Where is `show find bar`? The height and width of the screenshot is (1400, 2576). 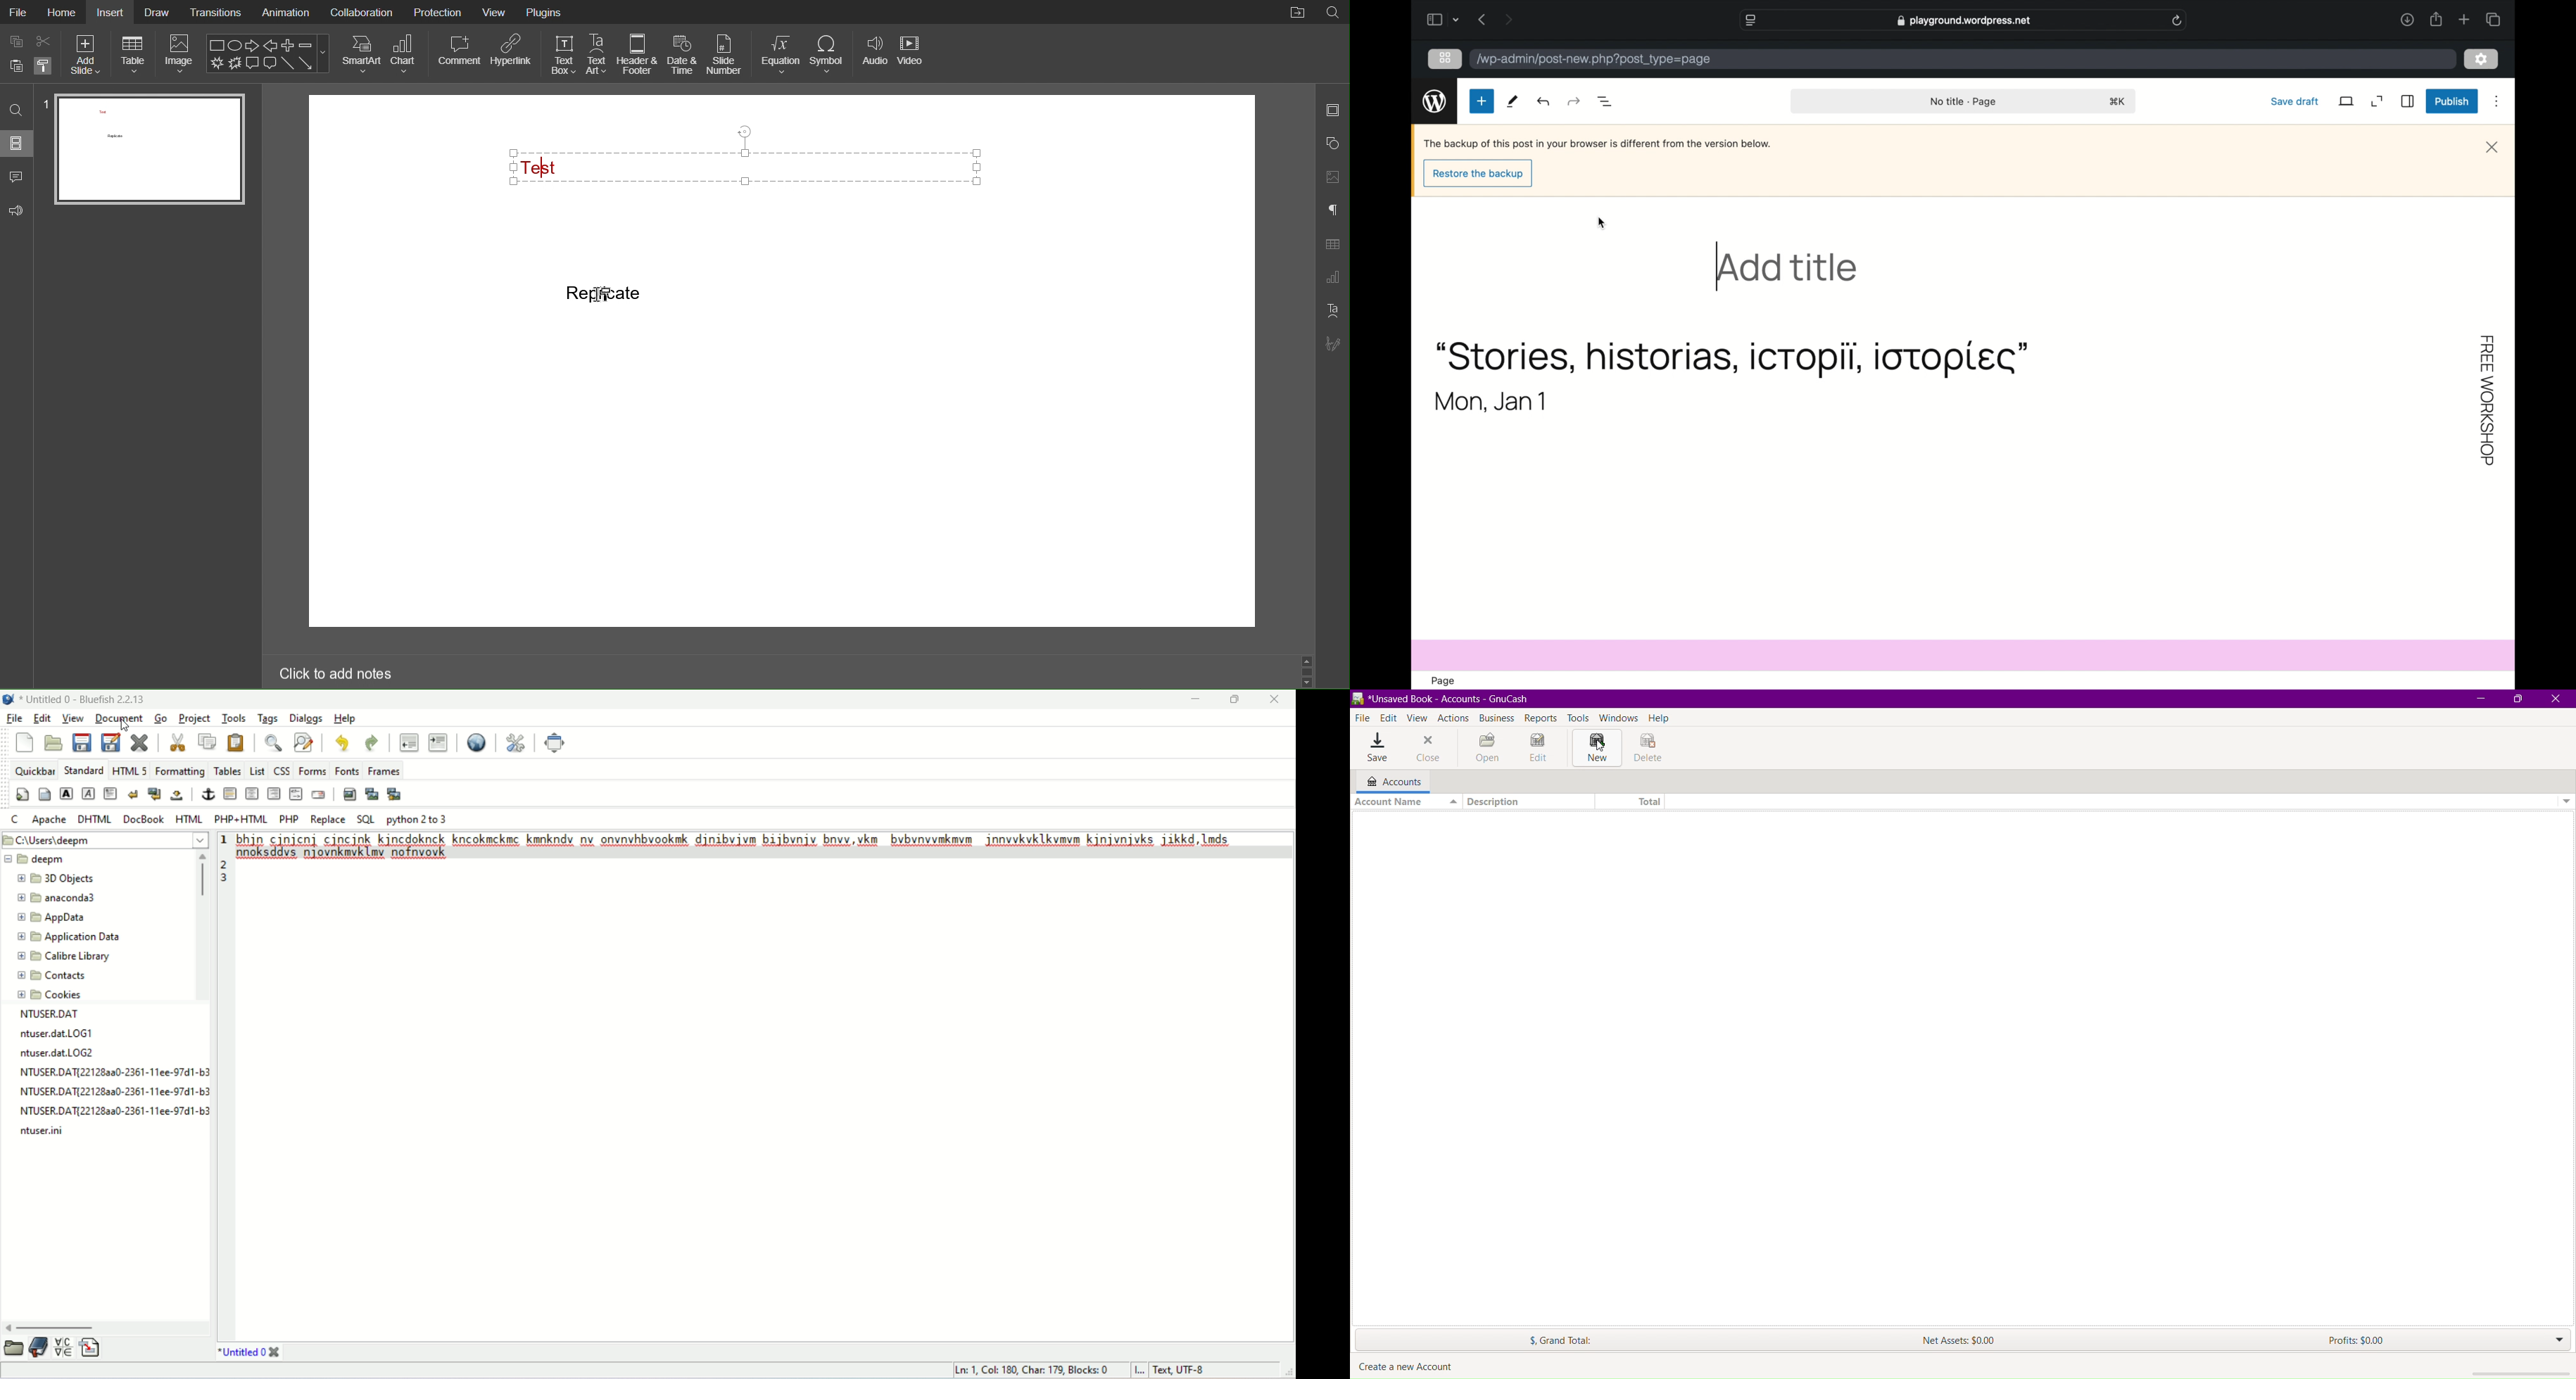 show find bar is located at coordinates (273, 743).